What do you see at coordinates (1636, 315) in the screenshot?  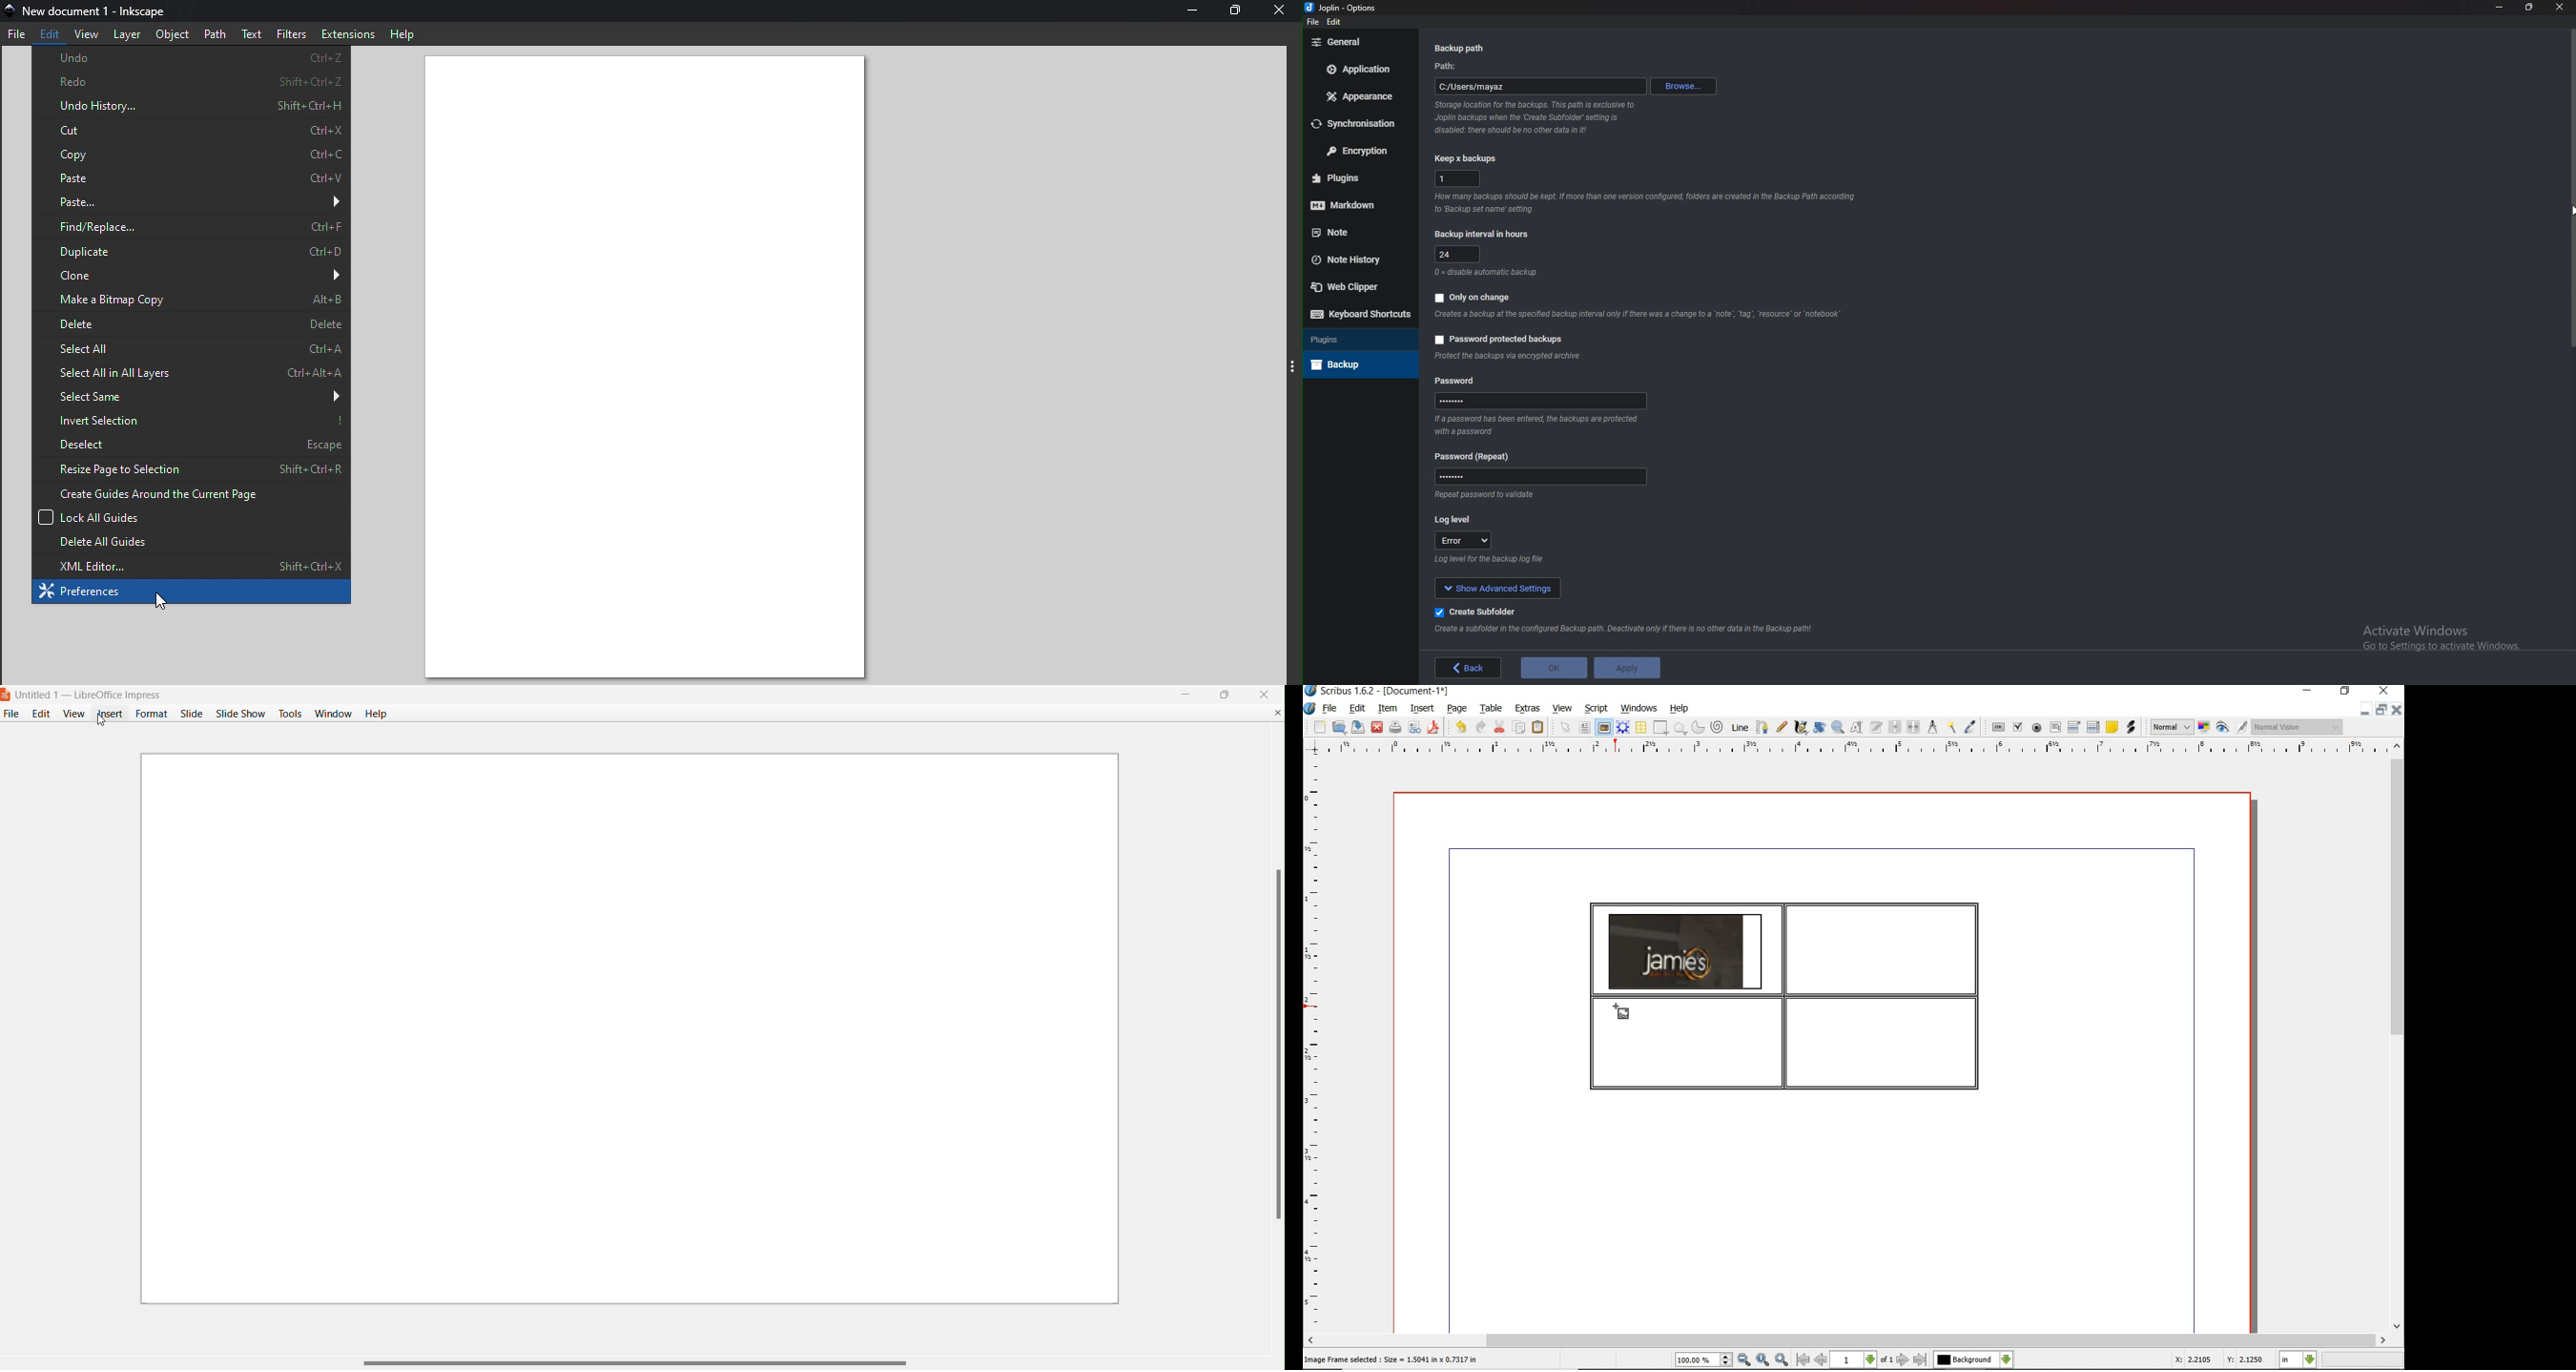 I see `Info` at bounding box center [1636, 315].